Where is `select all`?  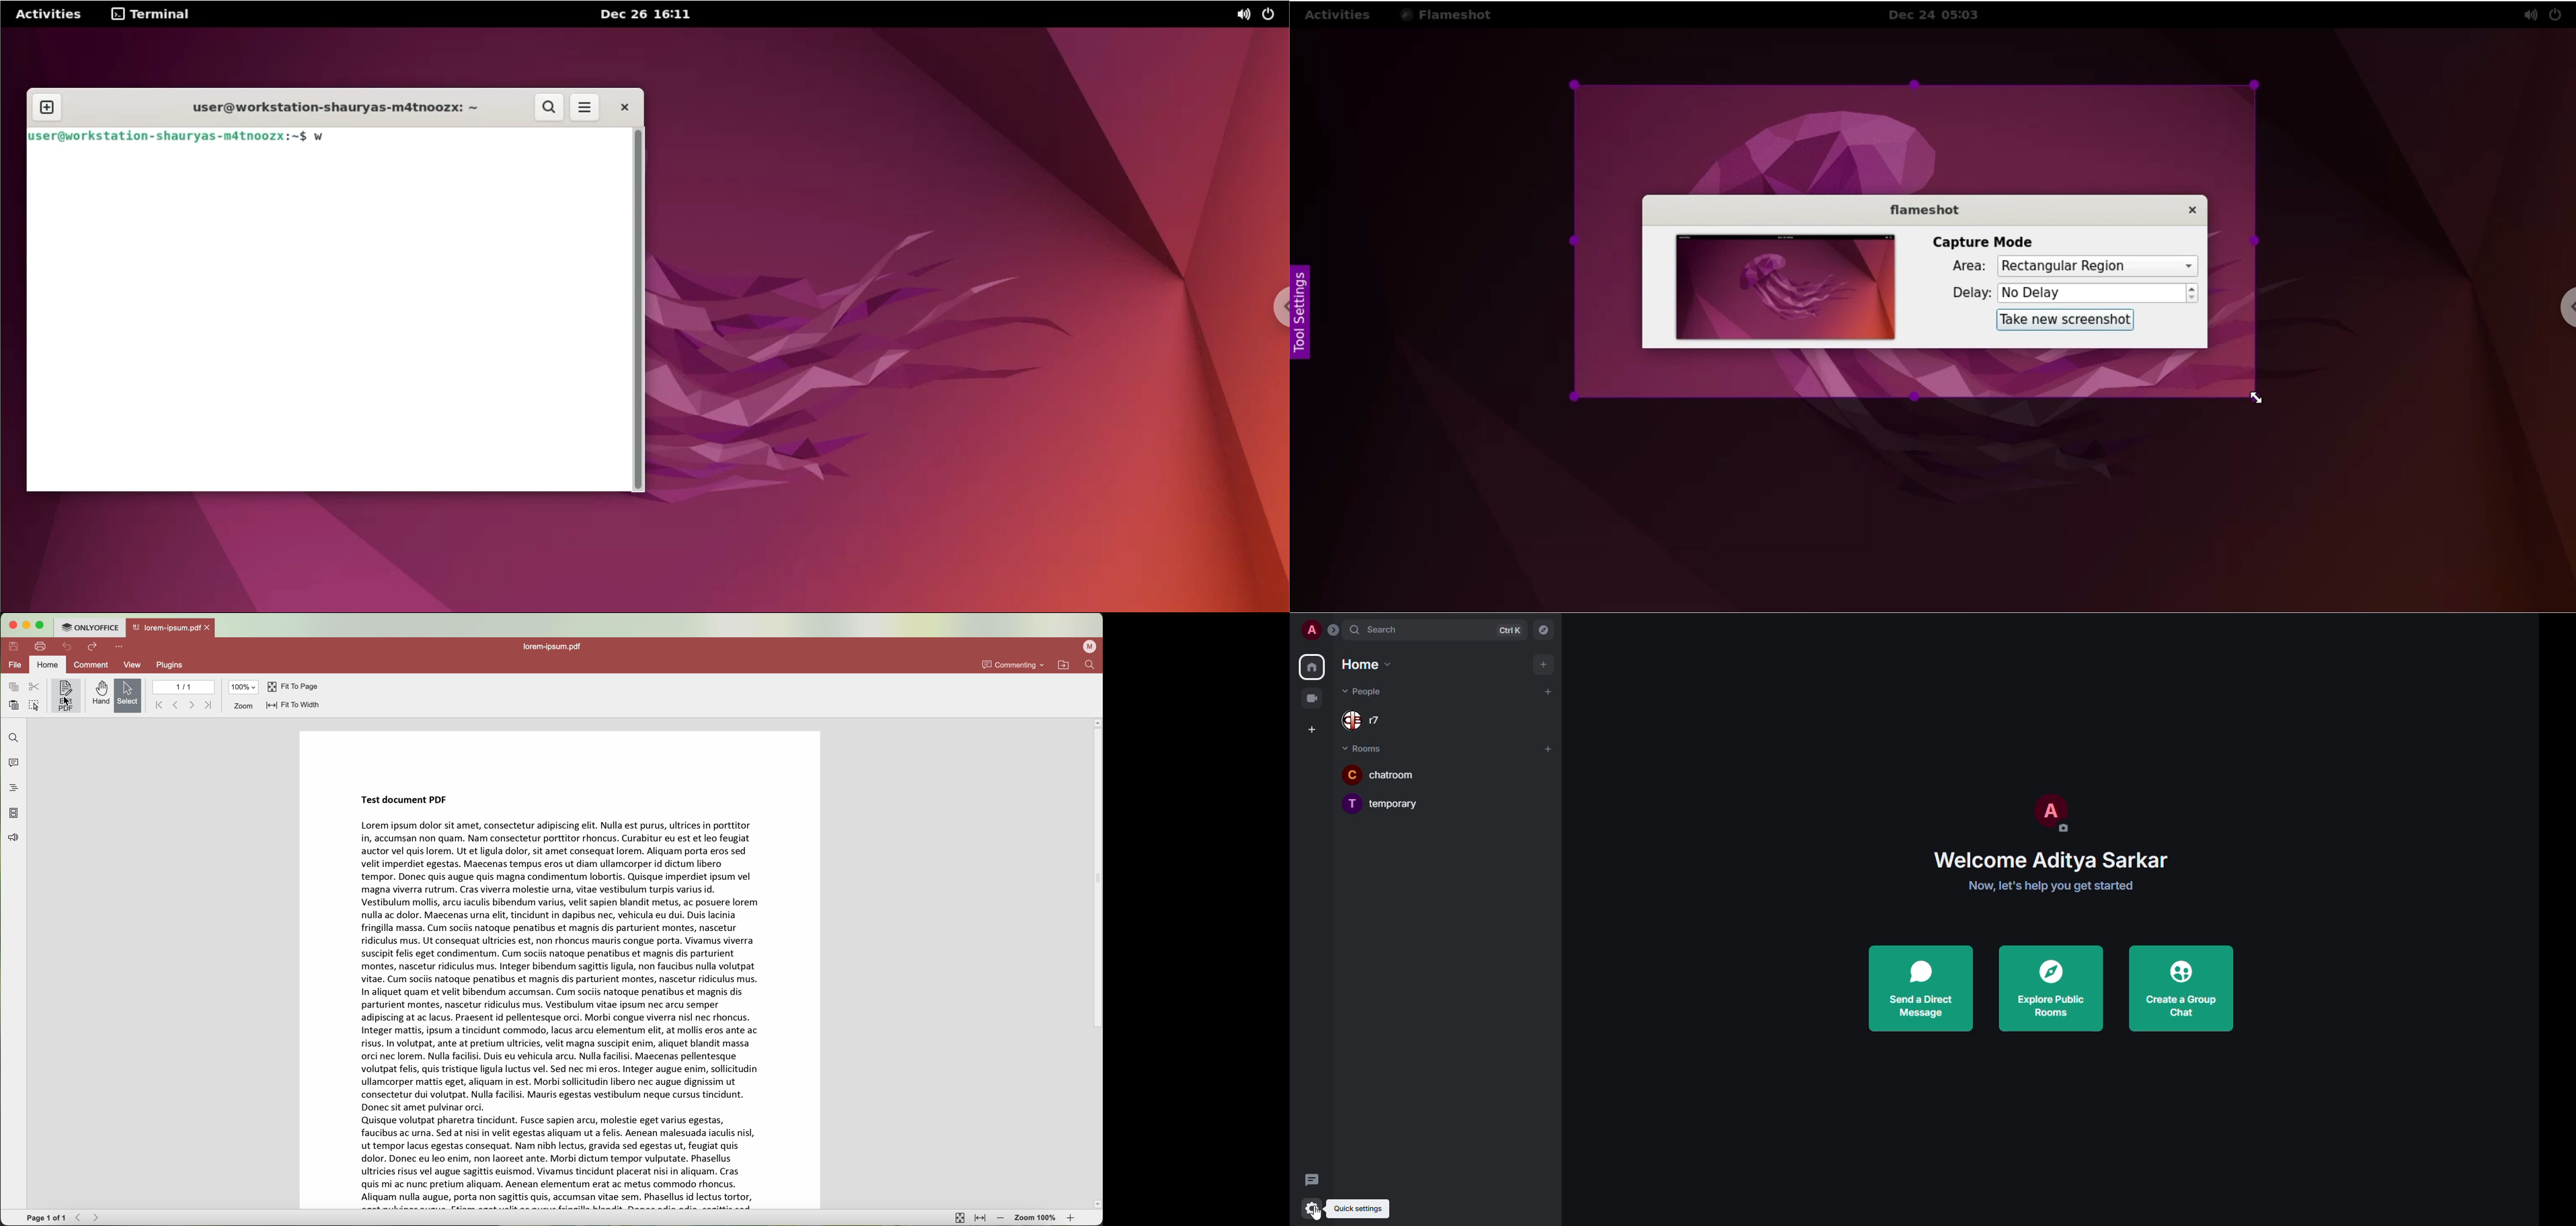 select all is located at coordinates (34, 705).